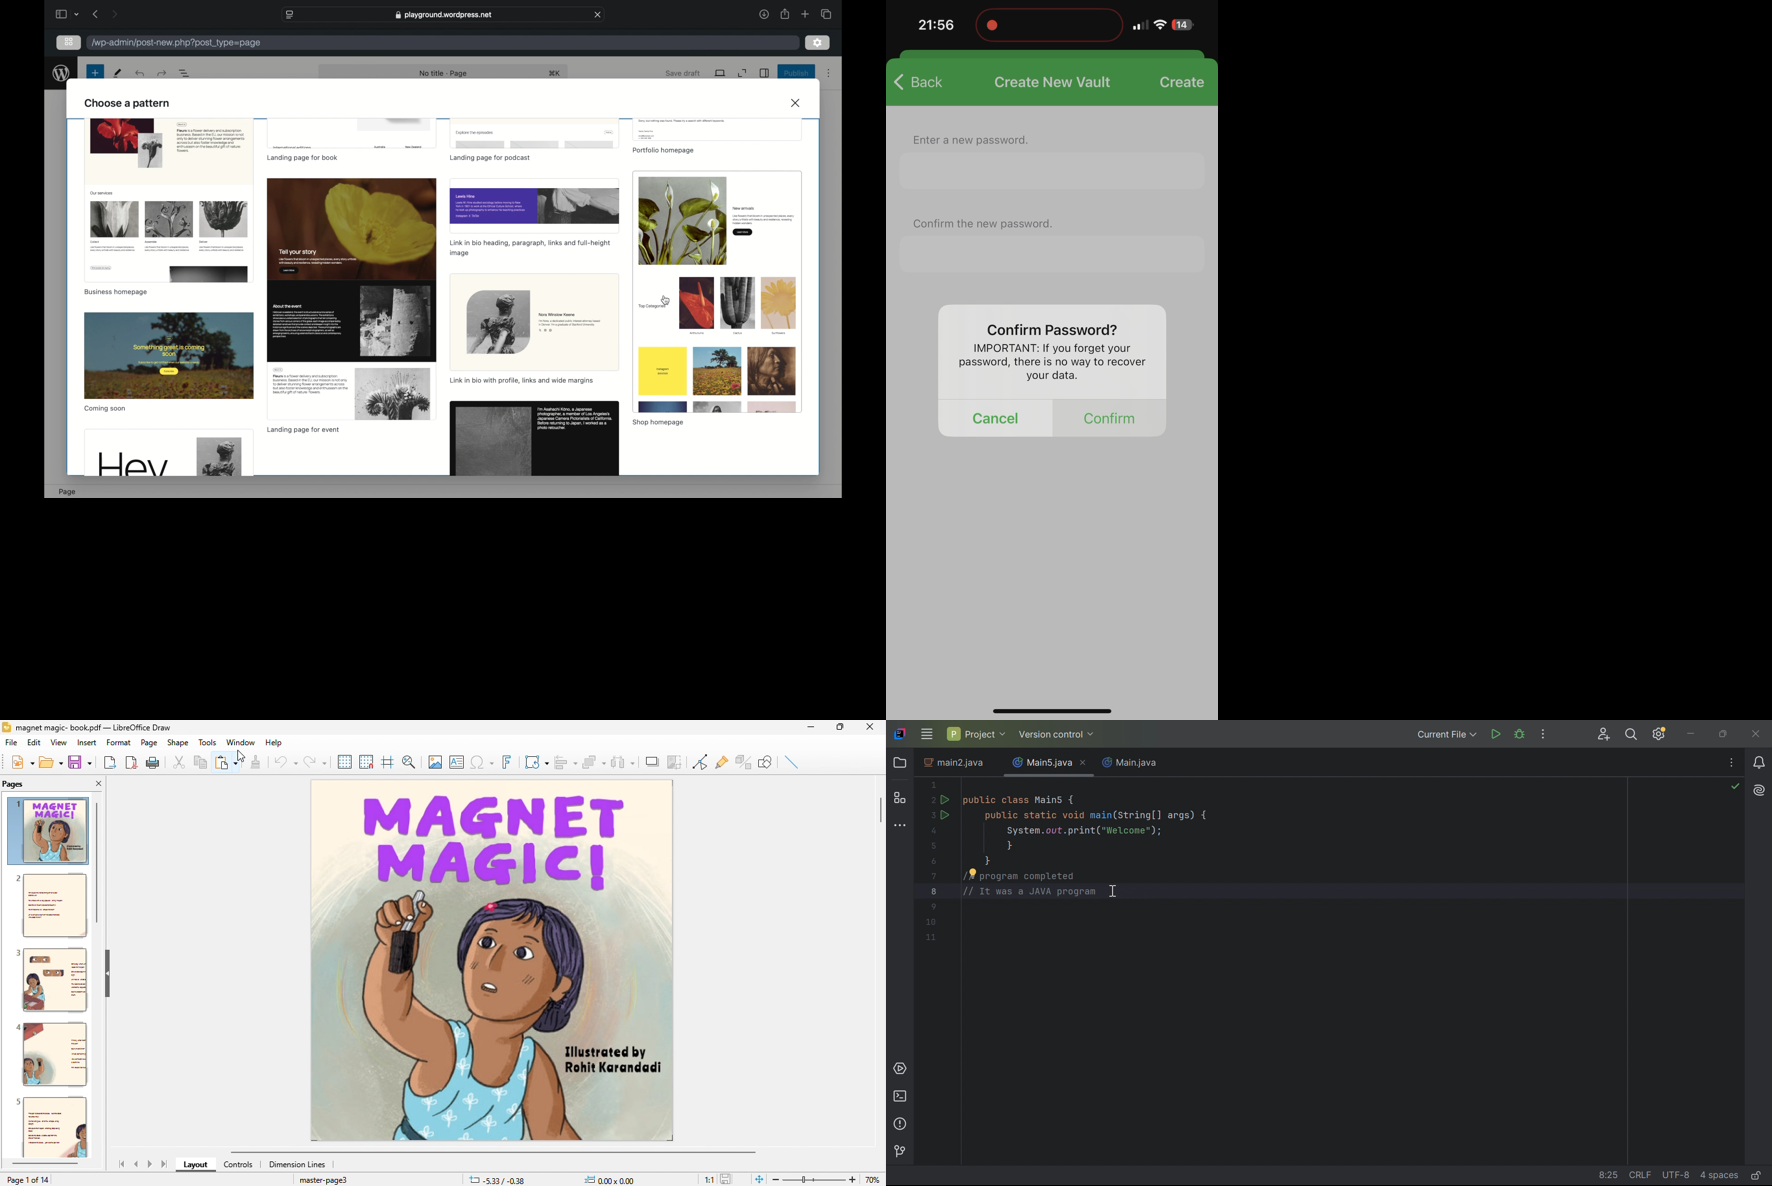 This screenshot has height=1204, width=1792. I want to click on shape, so click(176, 743).